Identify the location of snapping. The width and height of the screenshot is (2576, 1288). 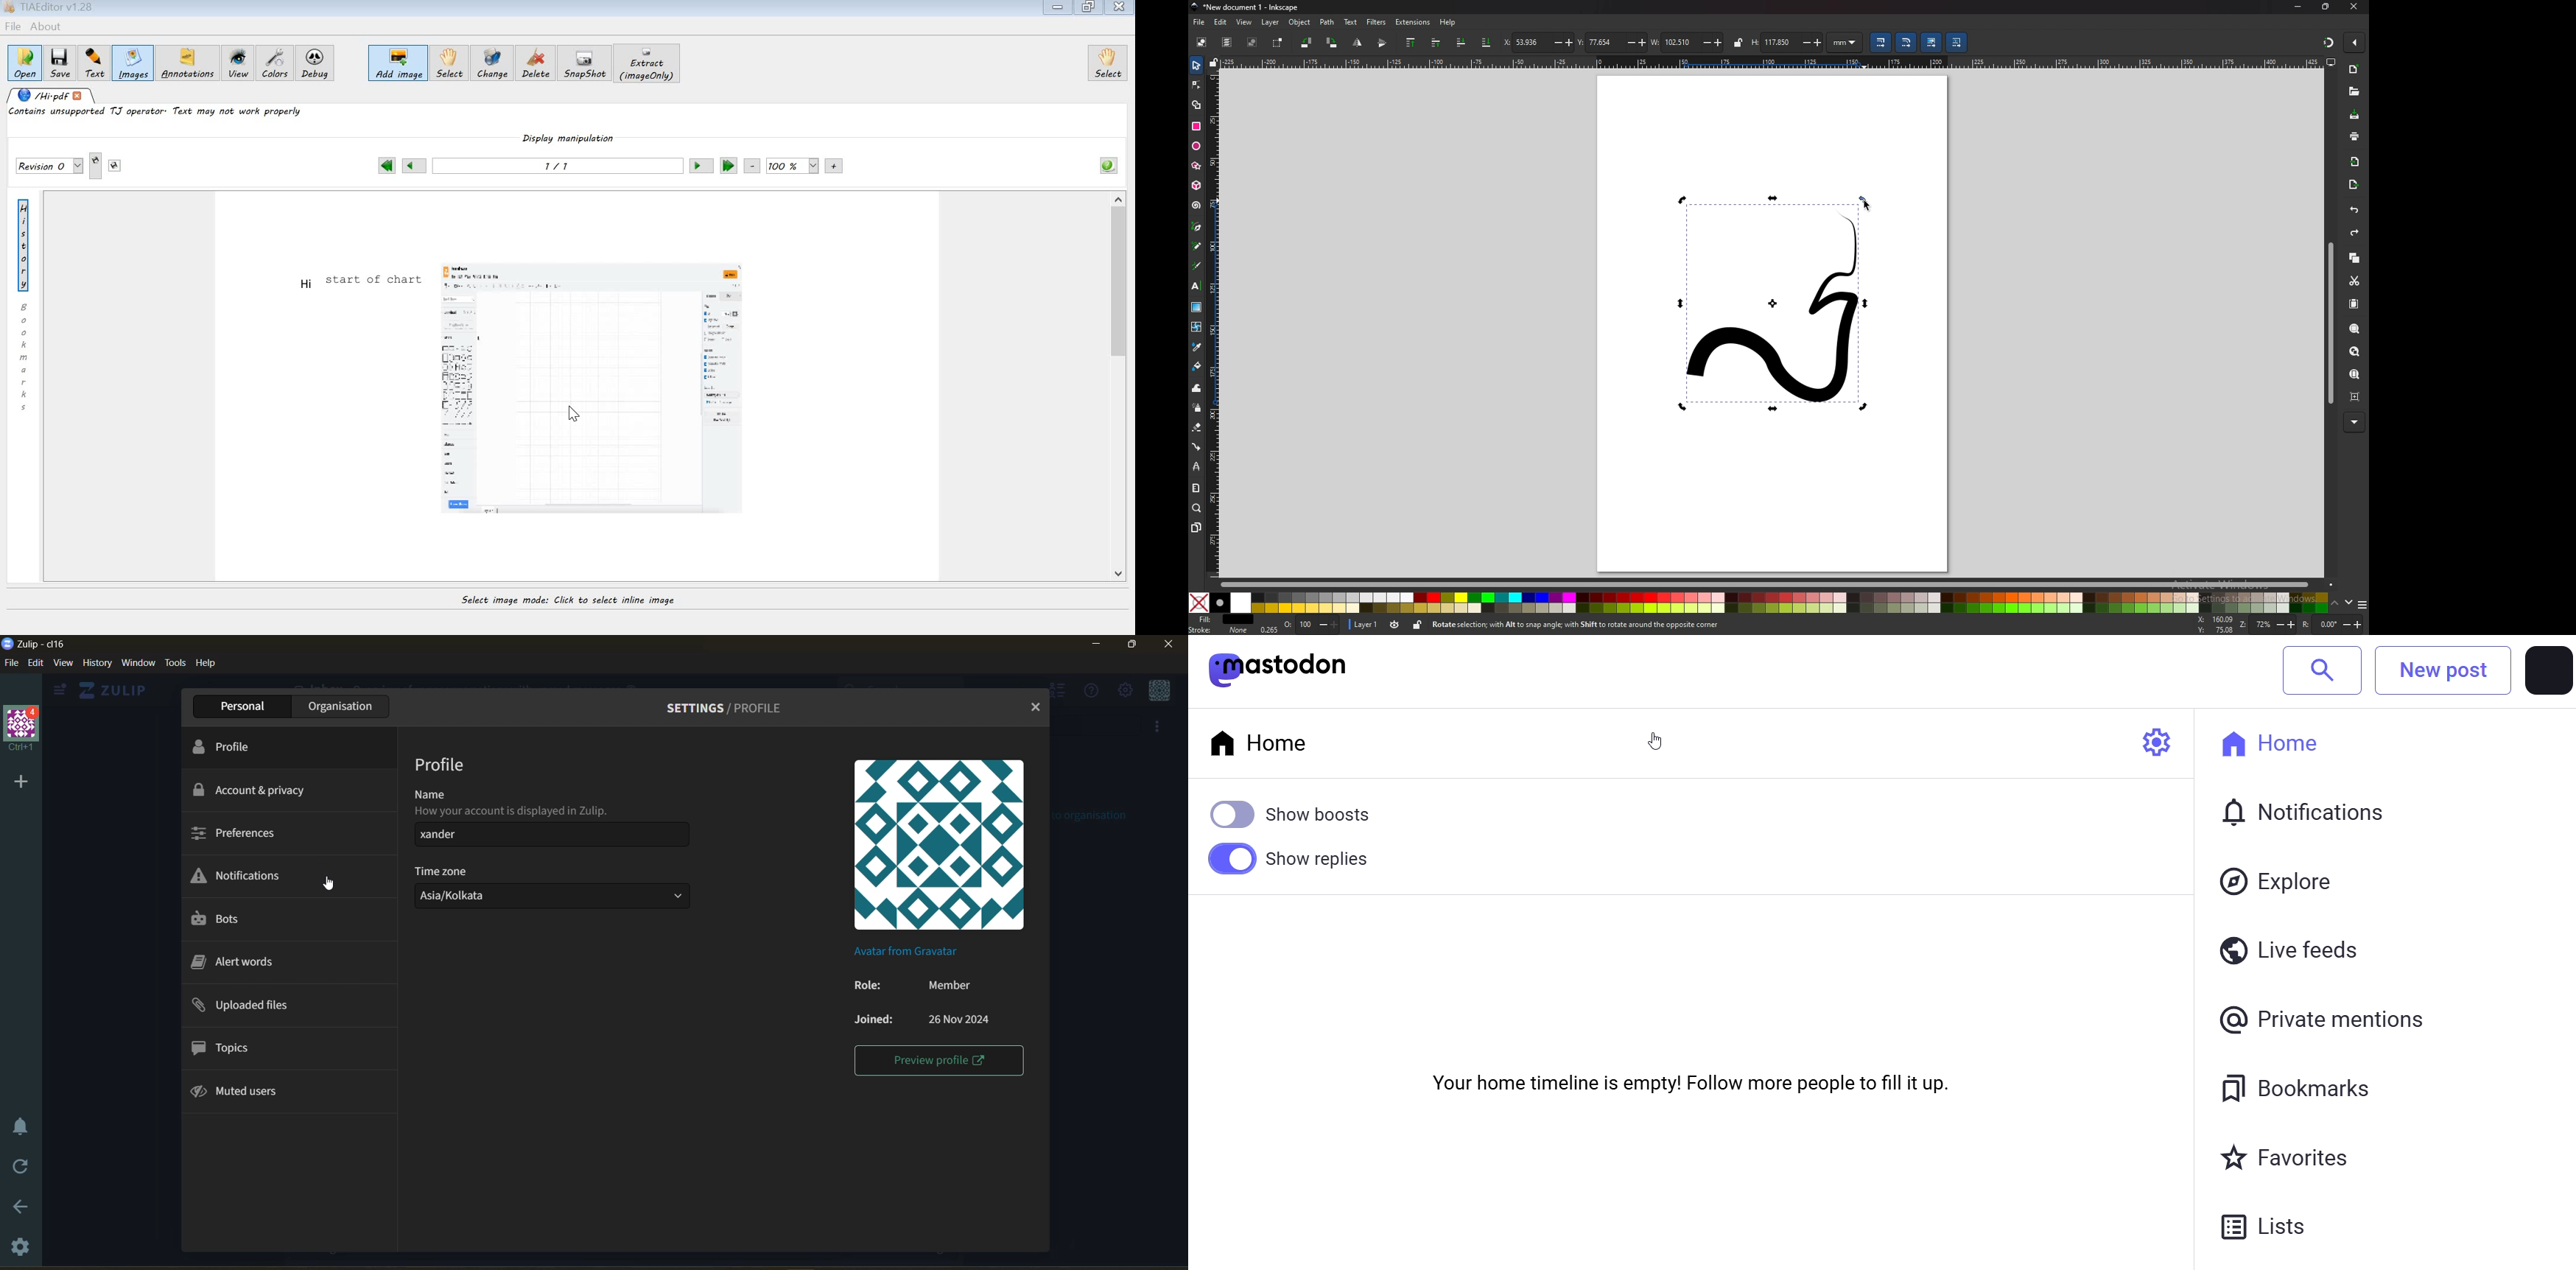
(2328, 42).